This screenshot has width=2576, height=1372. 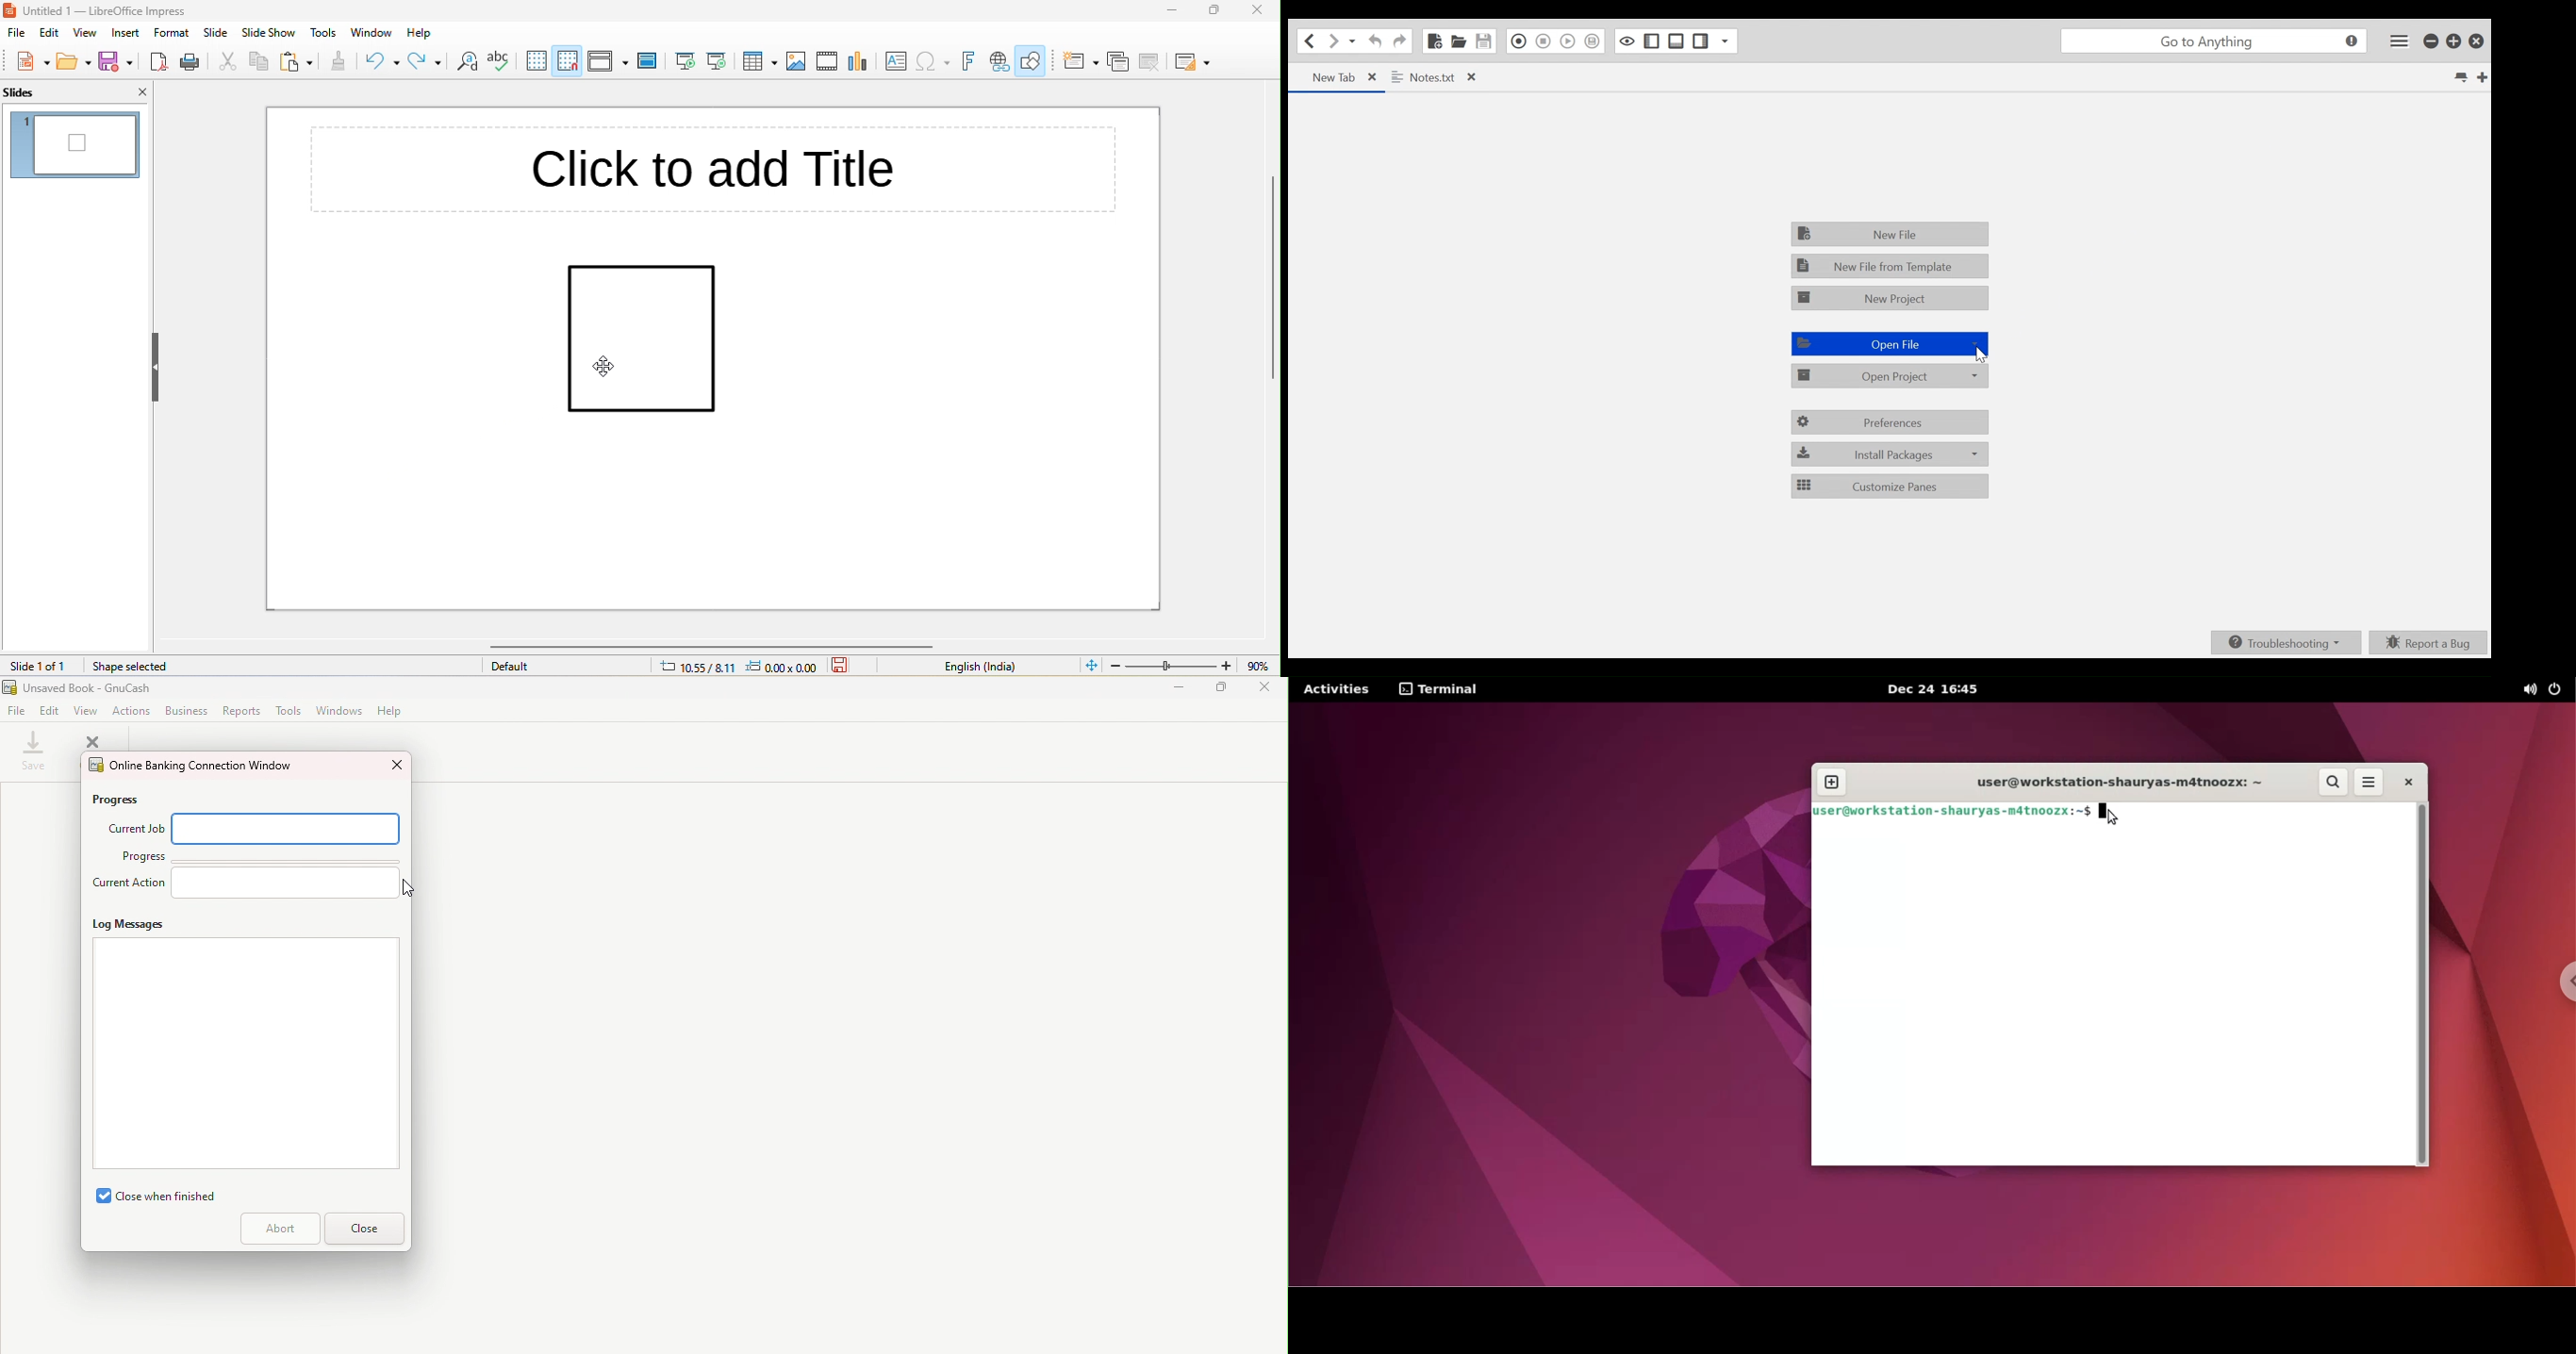 What do you see at coordinates (638, 339) in the screenshot?
I see `shape` at bounding box center [638, 339].